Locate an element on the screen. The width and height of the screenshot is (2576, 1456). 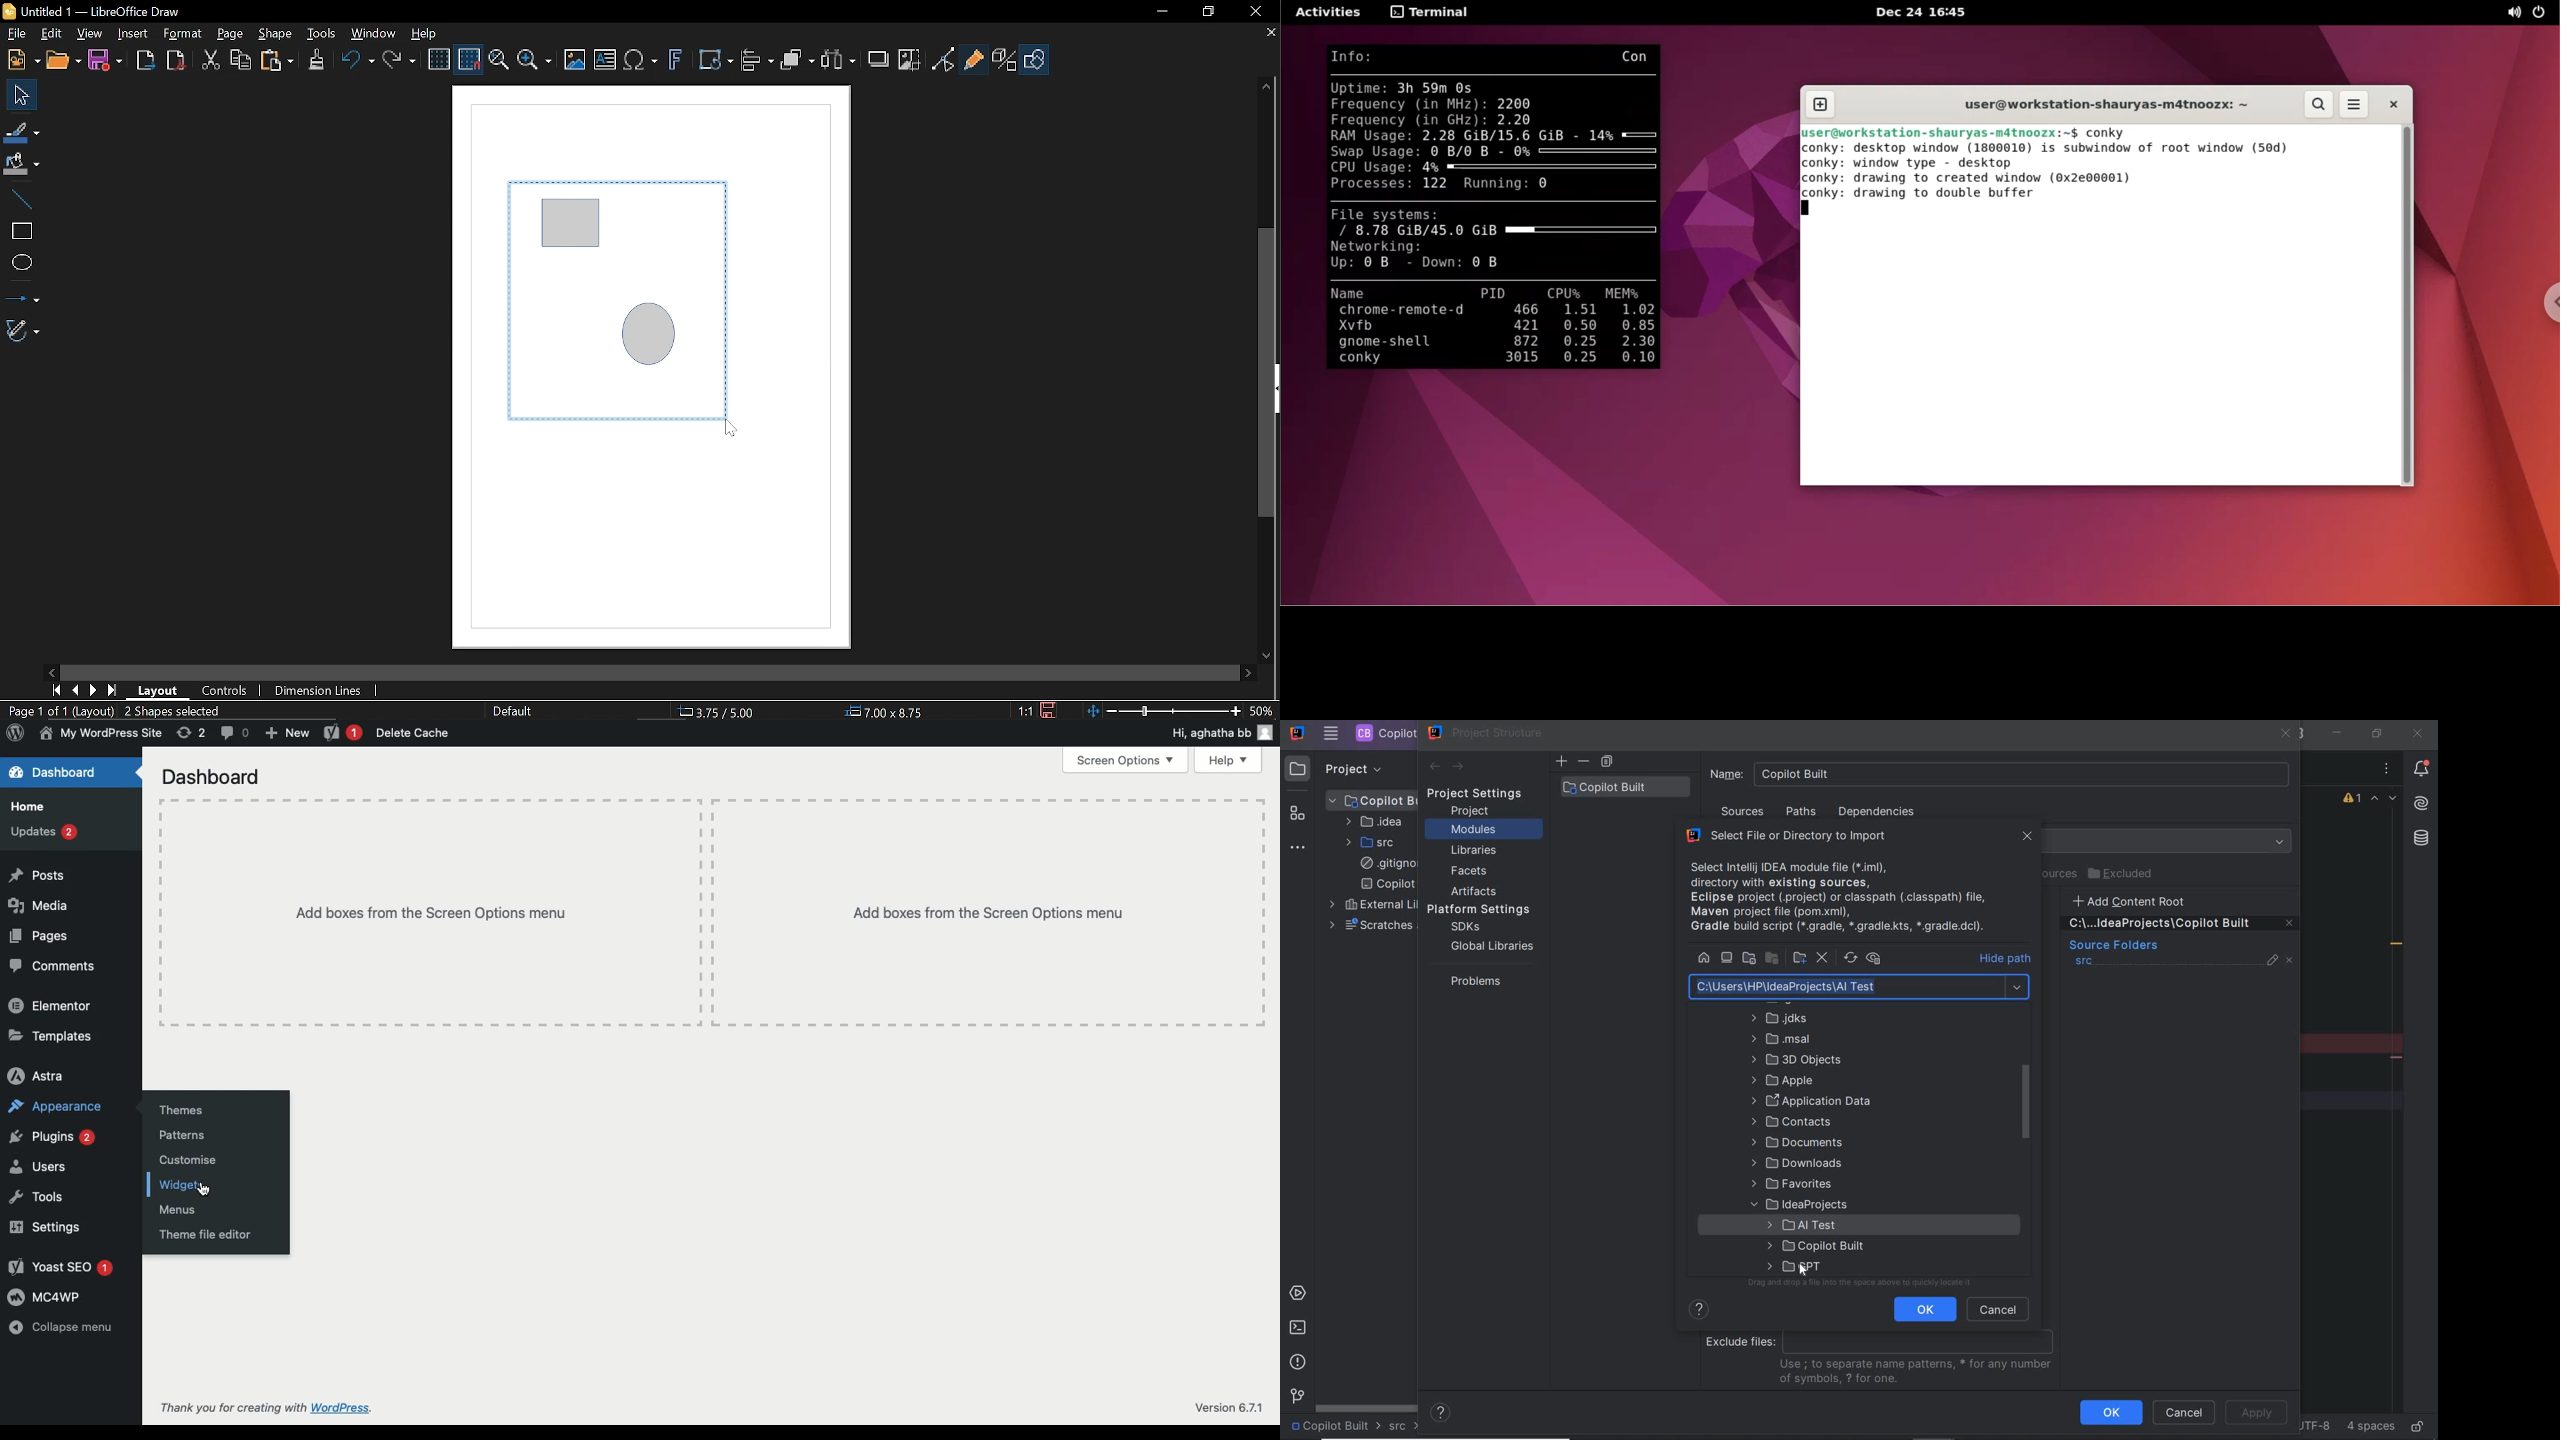
Crop is located at coordinates (909, 61).